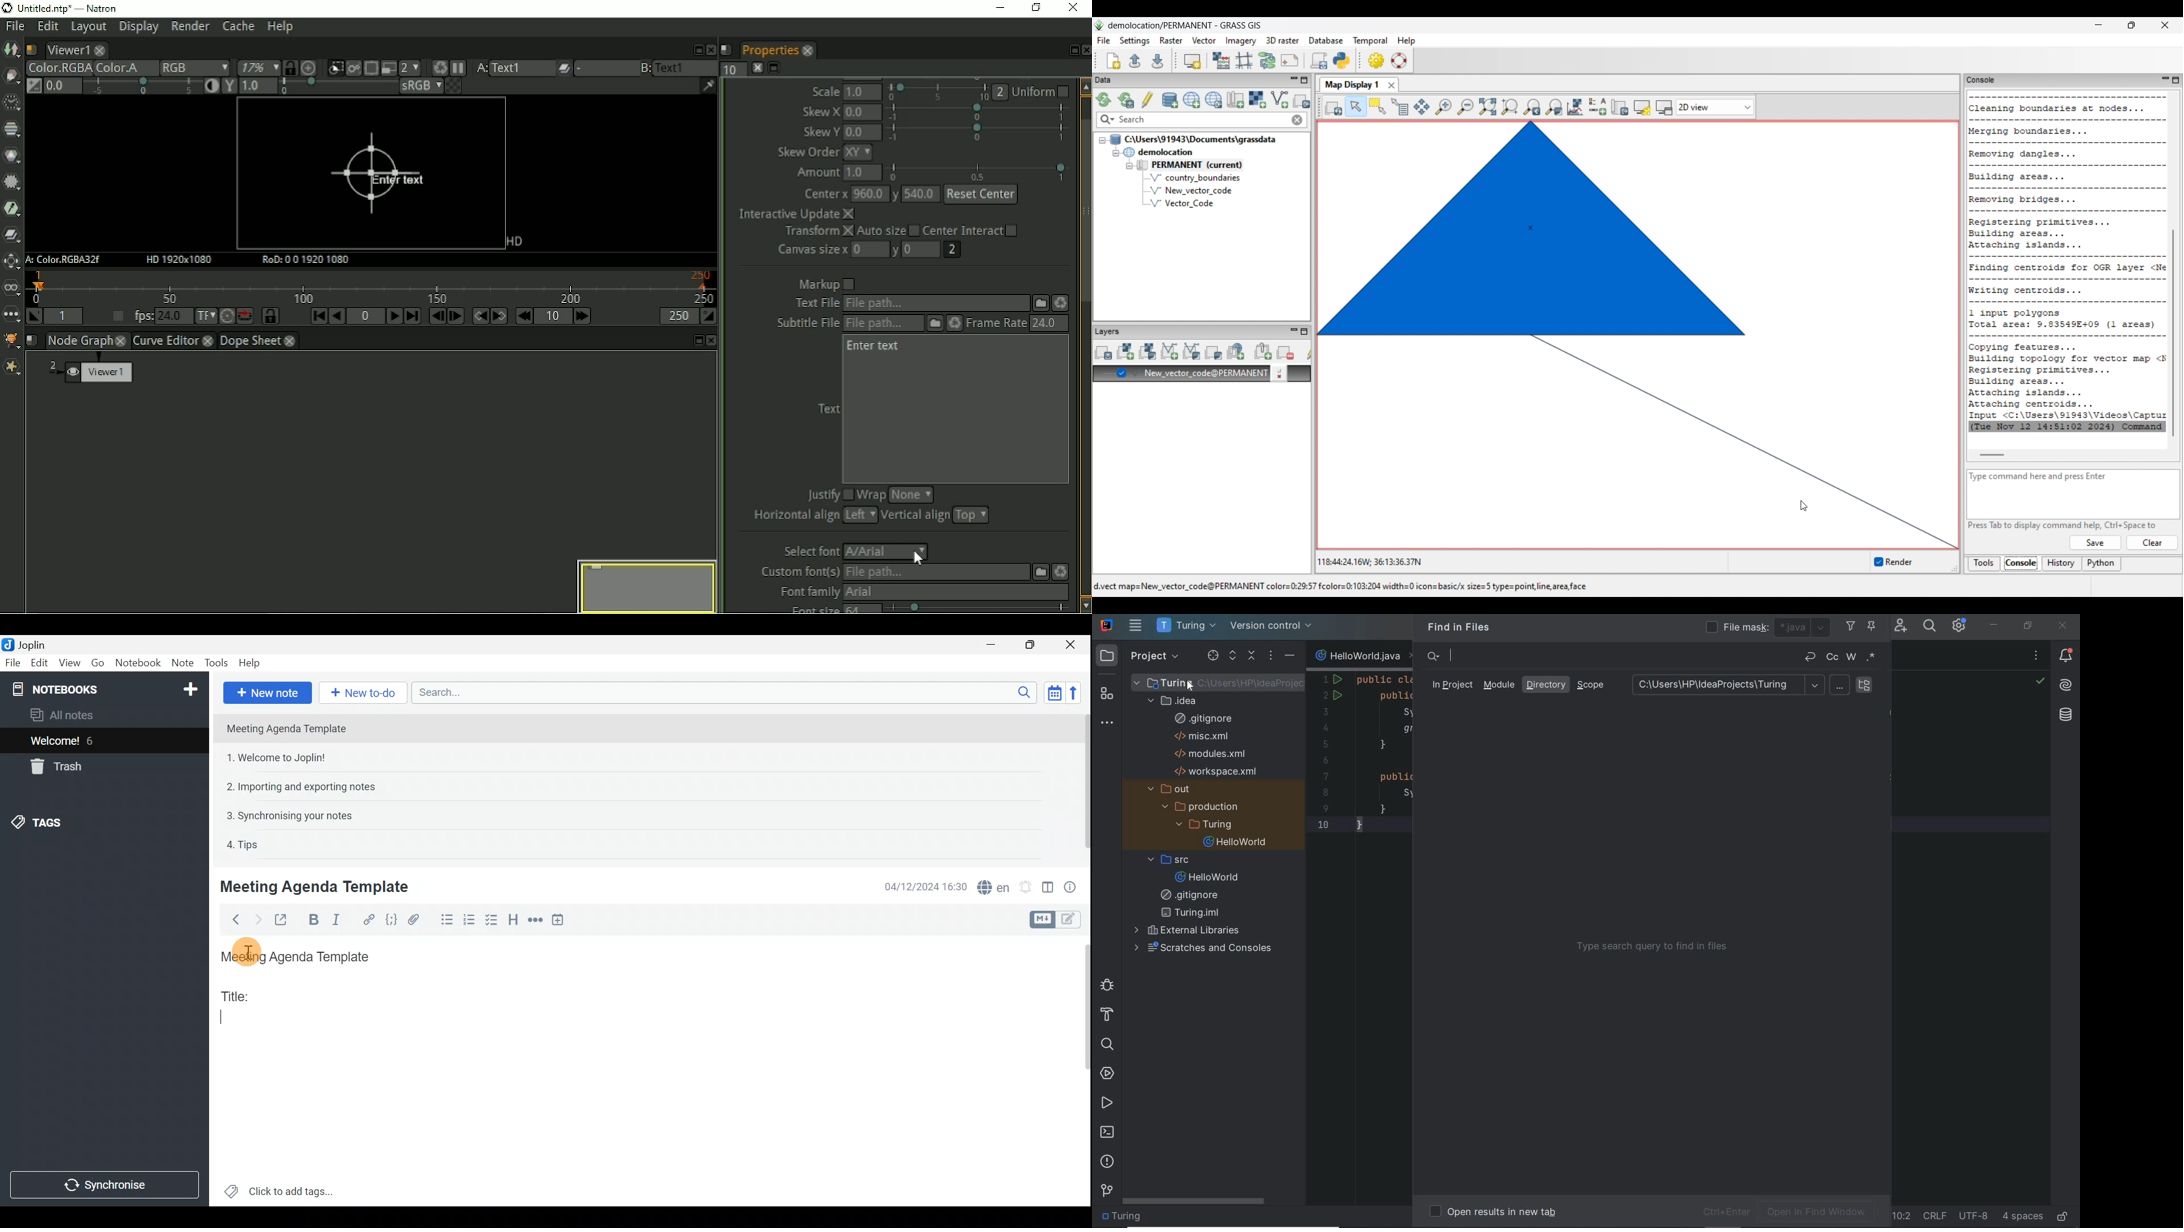 This screenshot has height=1232, width=2184. I want to click on Code, so click(393, 922).